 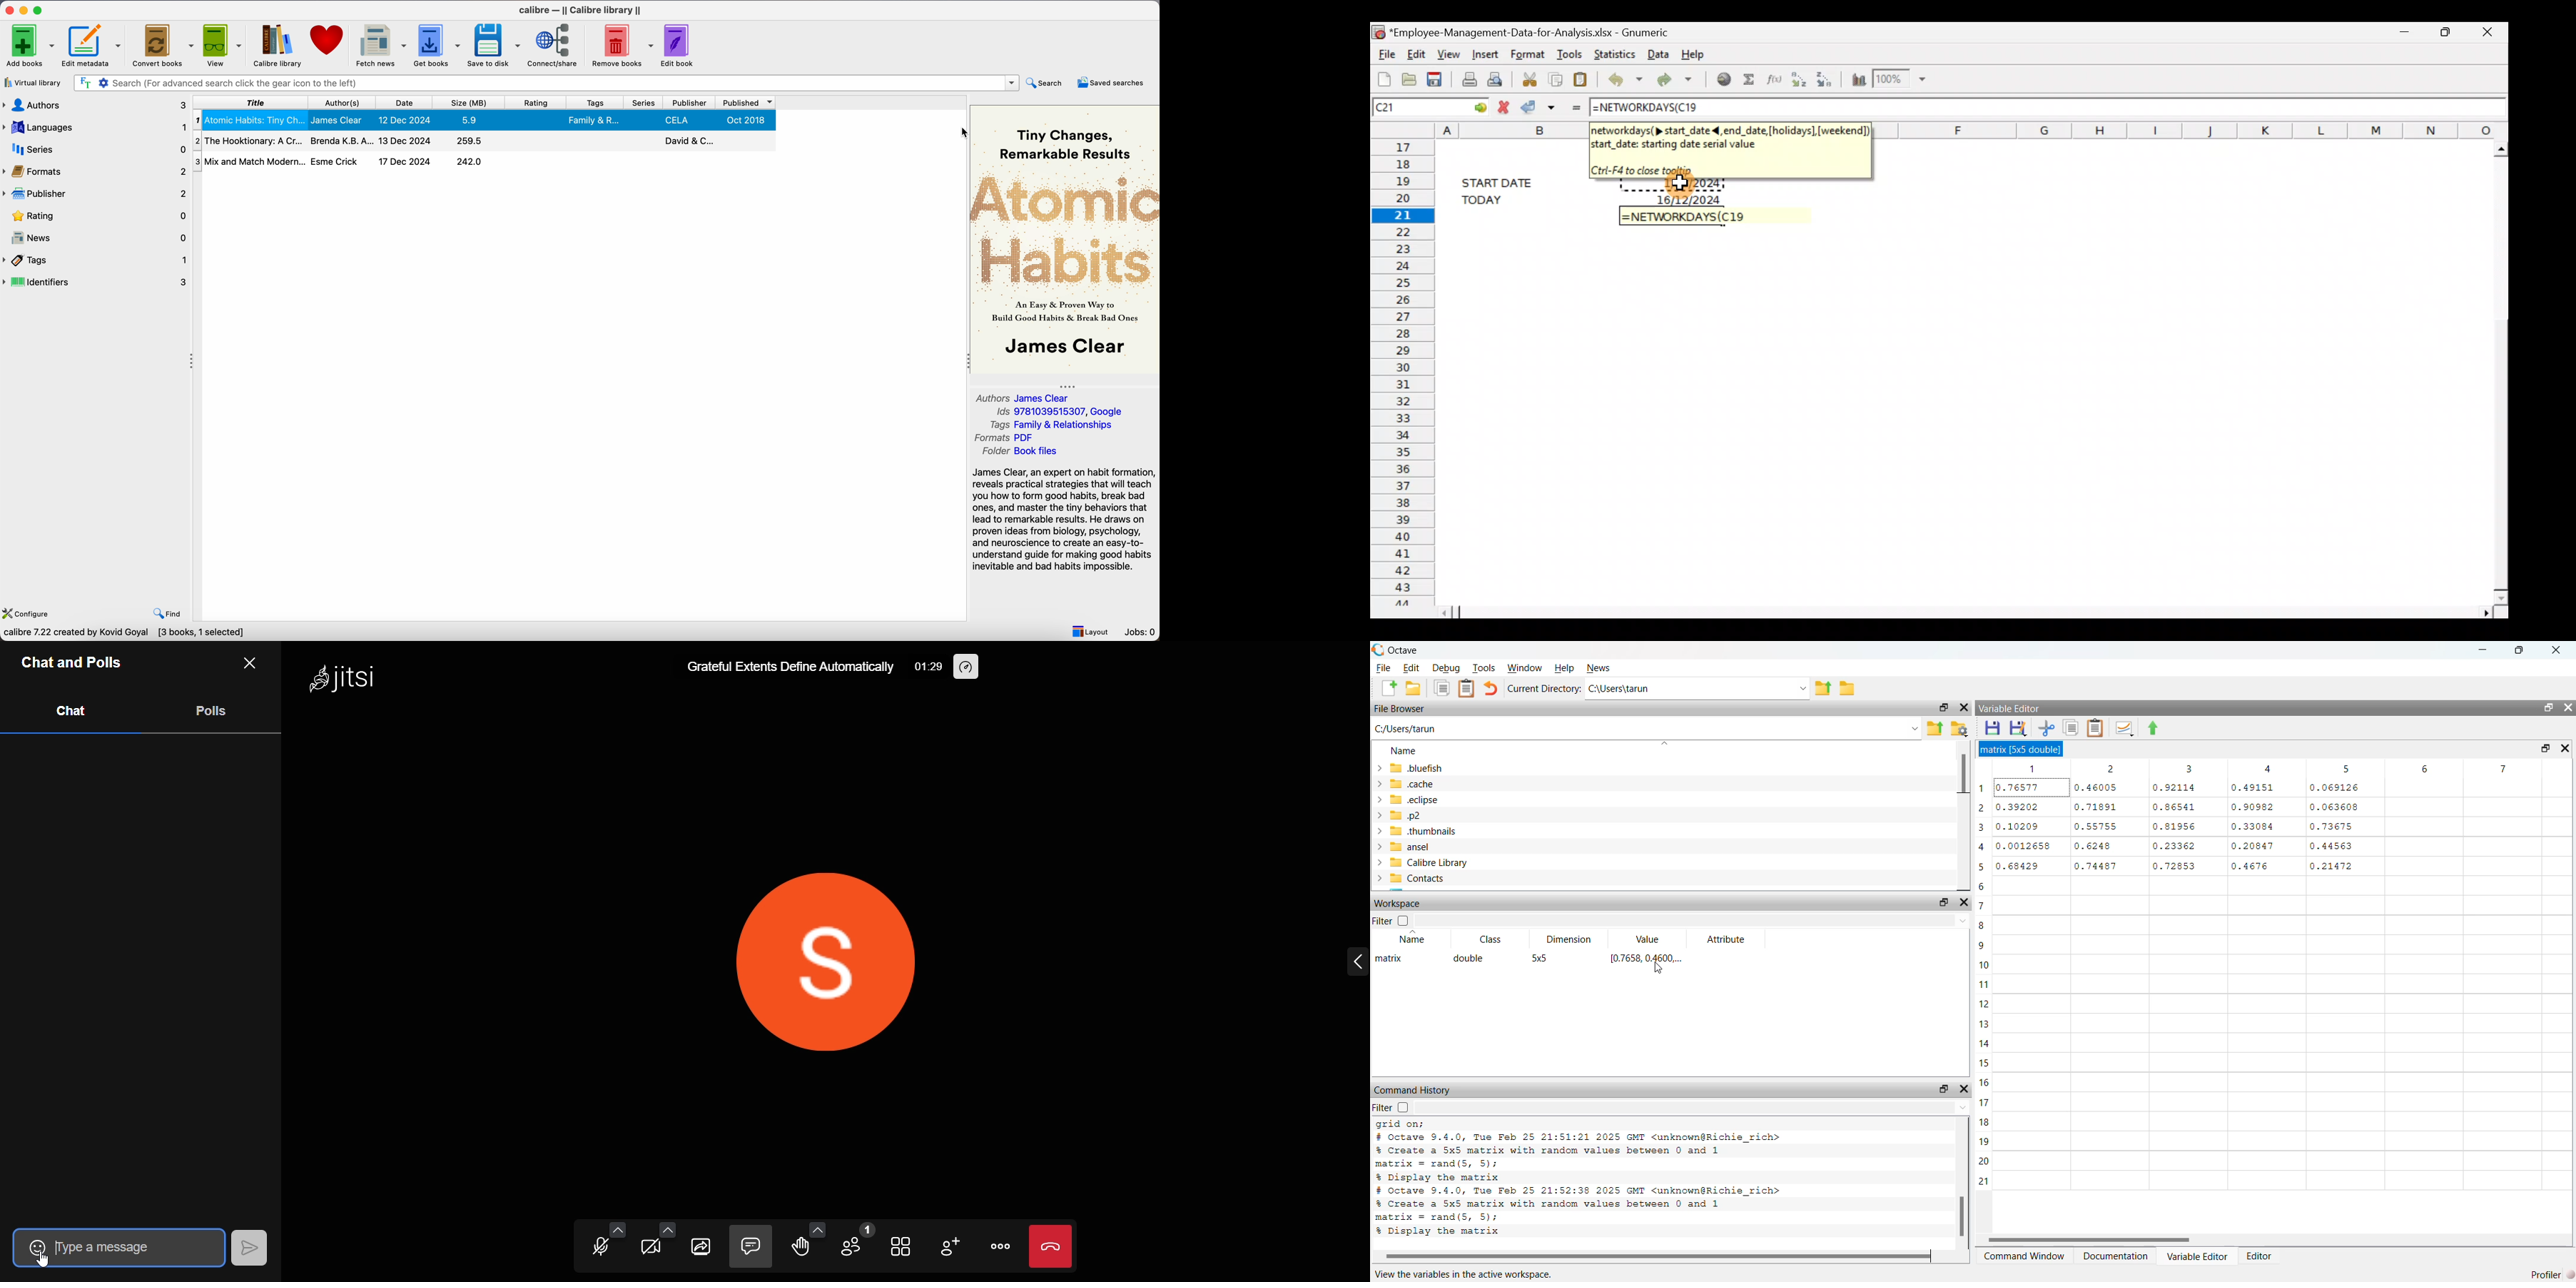 What do you see at coordinates (1968, 1090) in the screenshot?
I see `close` at bounding box center [1968, 1090].